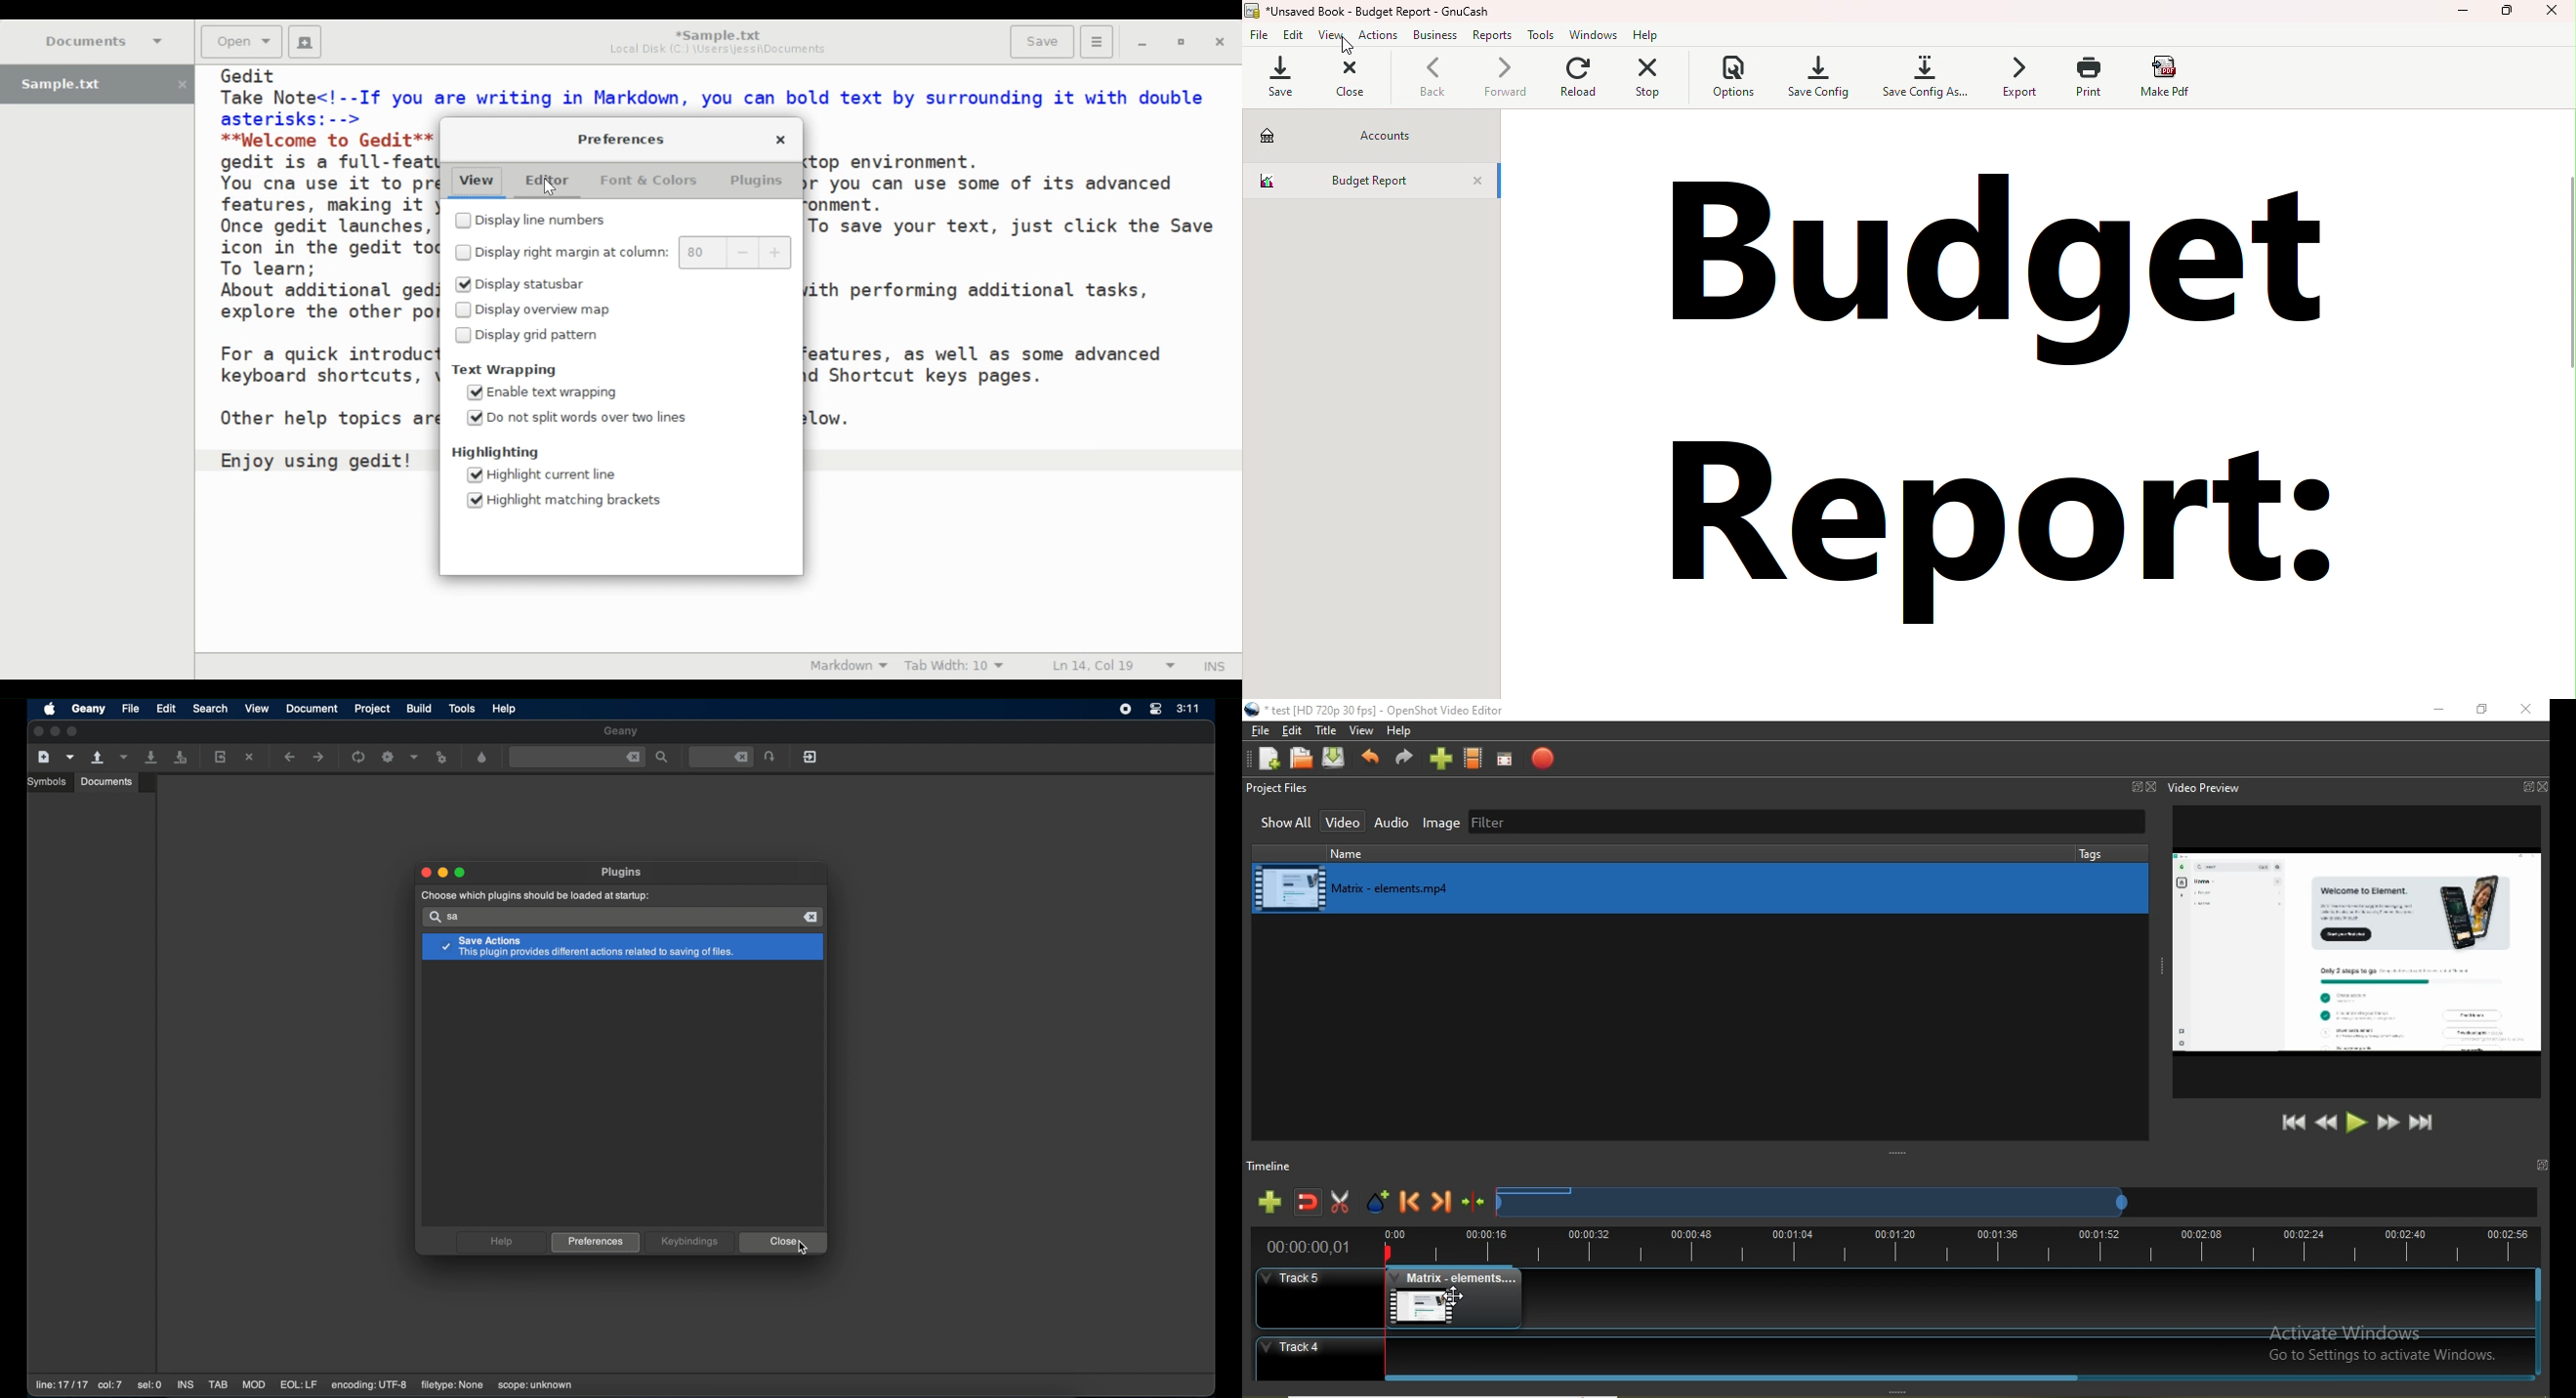 The image size is (2576, 1400). What do you see at coordinates (1332, 37) in the screenshot?
I see `View` at bounding box center [1332, 37].